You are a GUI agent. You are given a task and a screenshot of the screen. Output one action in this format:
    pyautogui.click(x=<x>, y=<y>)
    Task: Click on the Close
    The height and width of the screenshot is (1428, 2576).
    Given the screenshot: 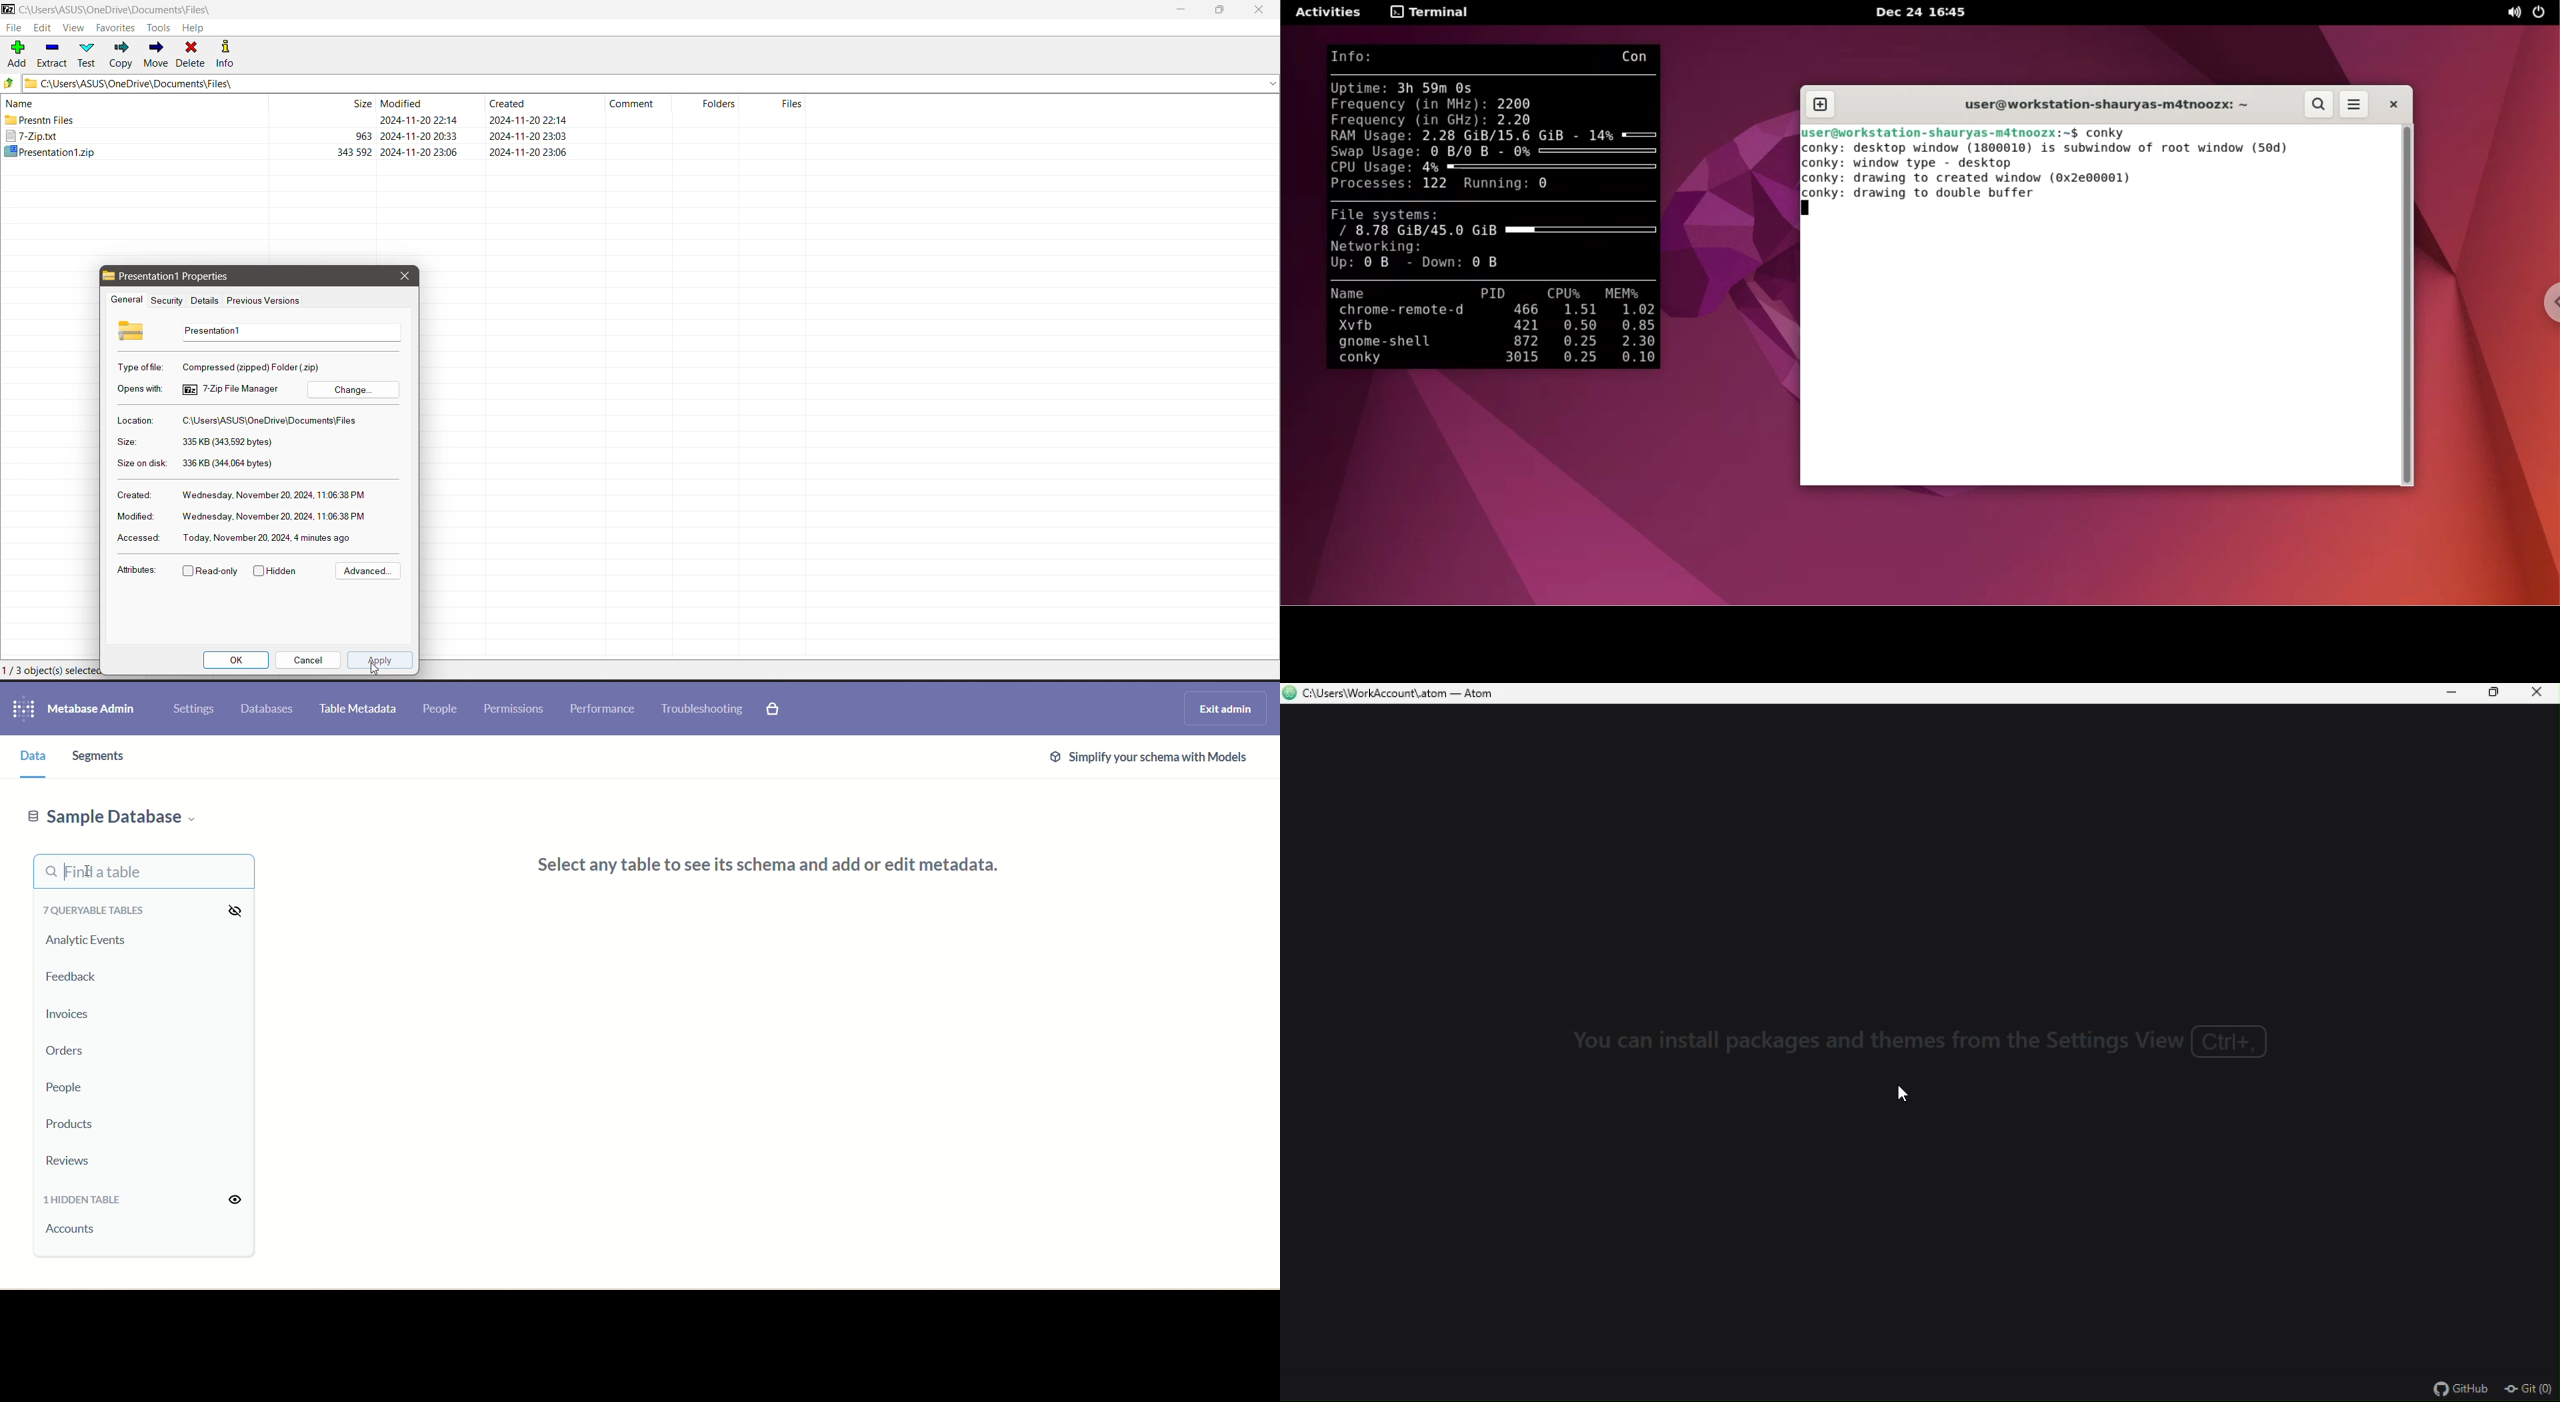 What is the action you would take?
    pyautogui.click(x=404, y=276)
    